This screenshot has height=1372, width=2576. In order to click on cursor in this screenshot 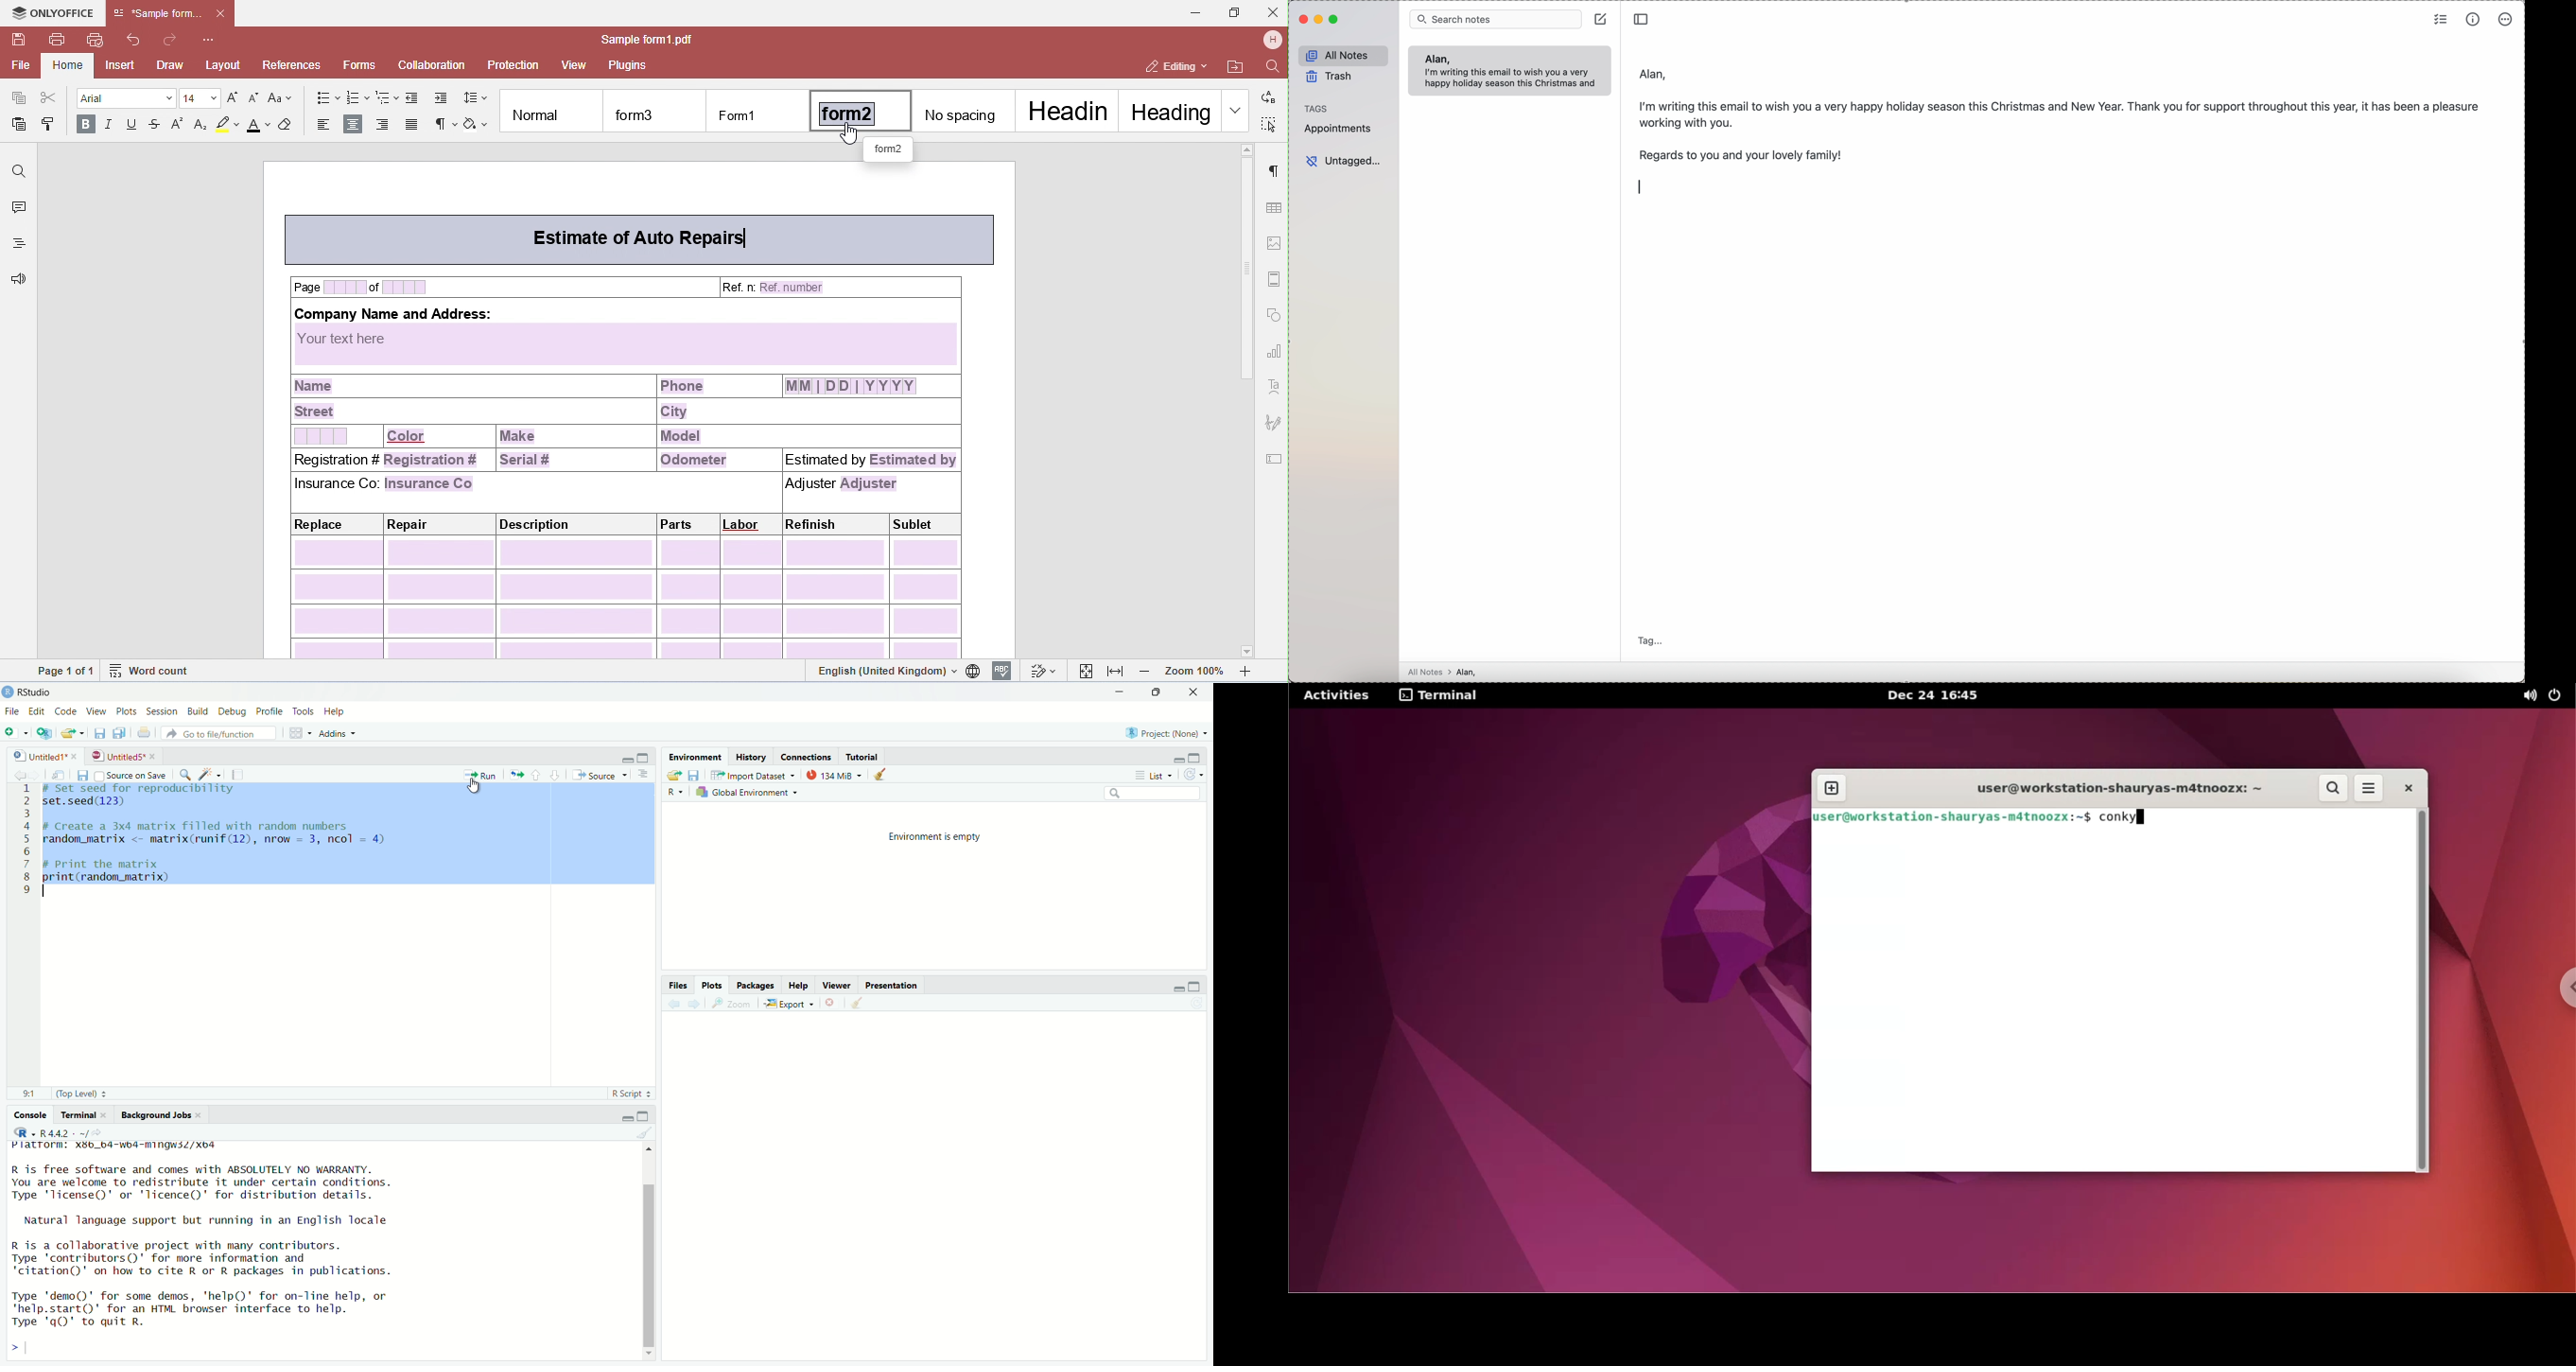, I will do `click(477, 787)`.